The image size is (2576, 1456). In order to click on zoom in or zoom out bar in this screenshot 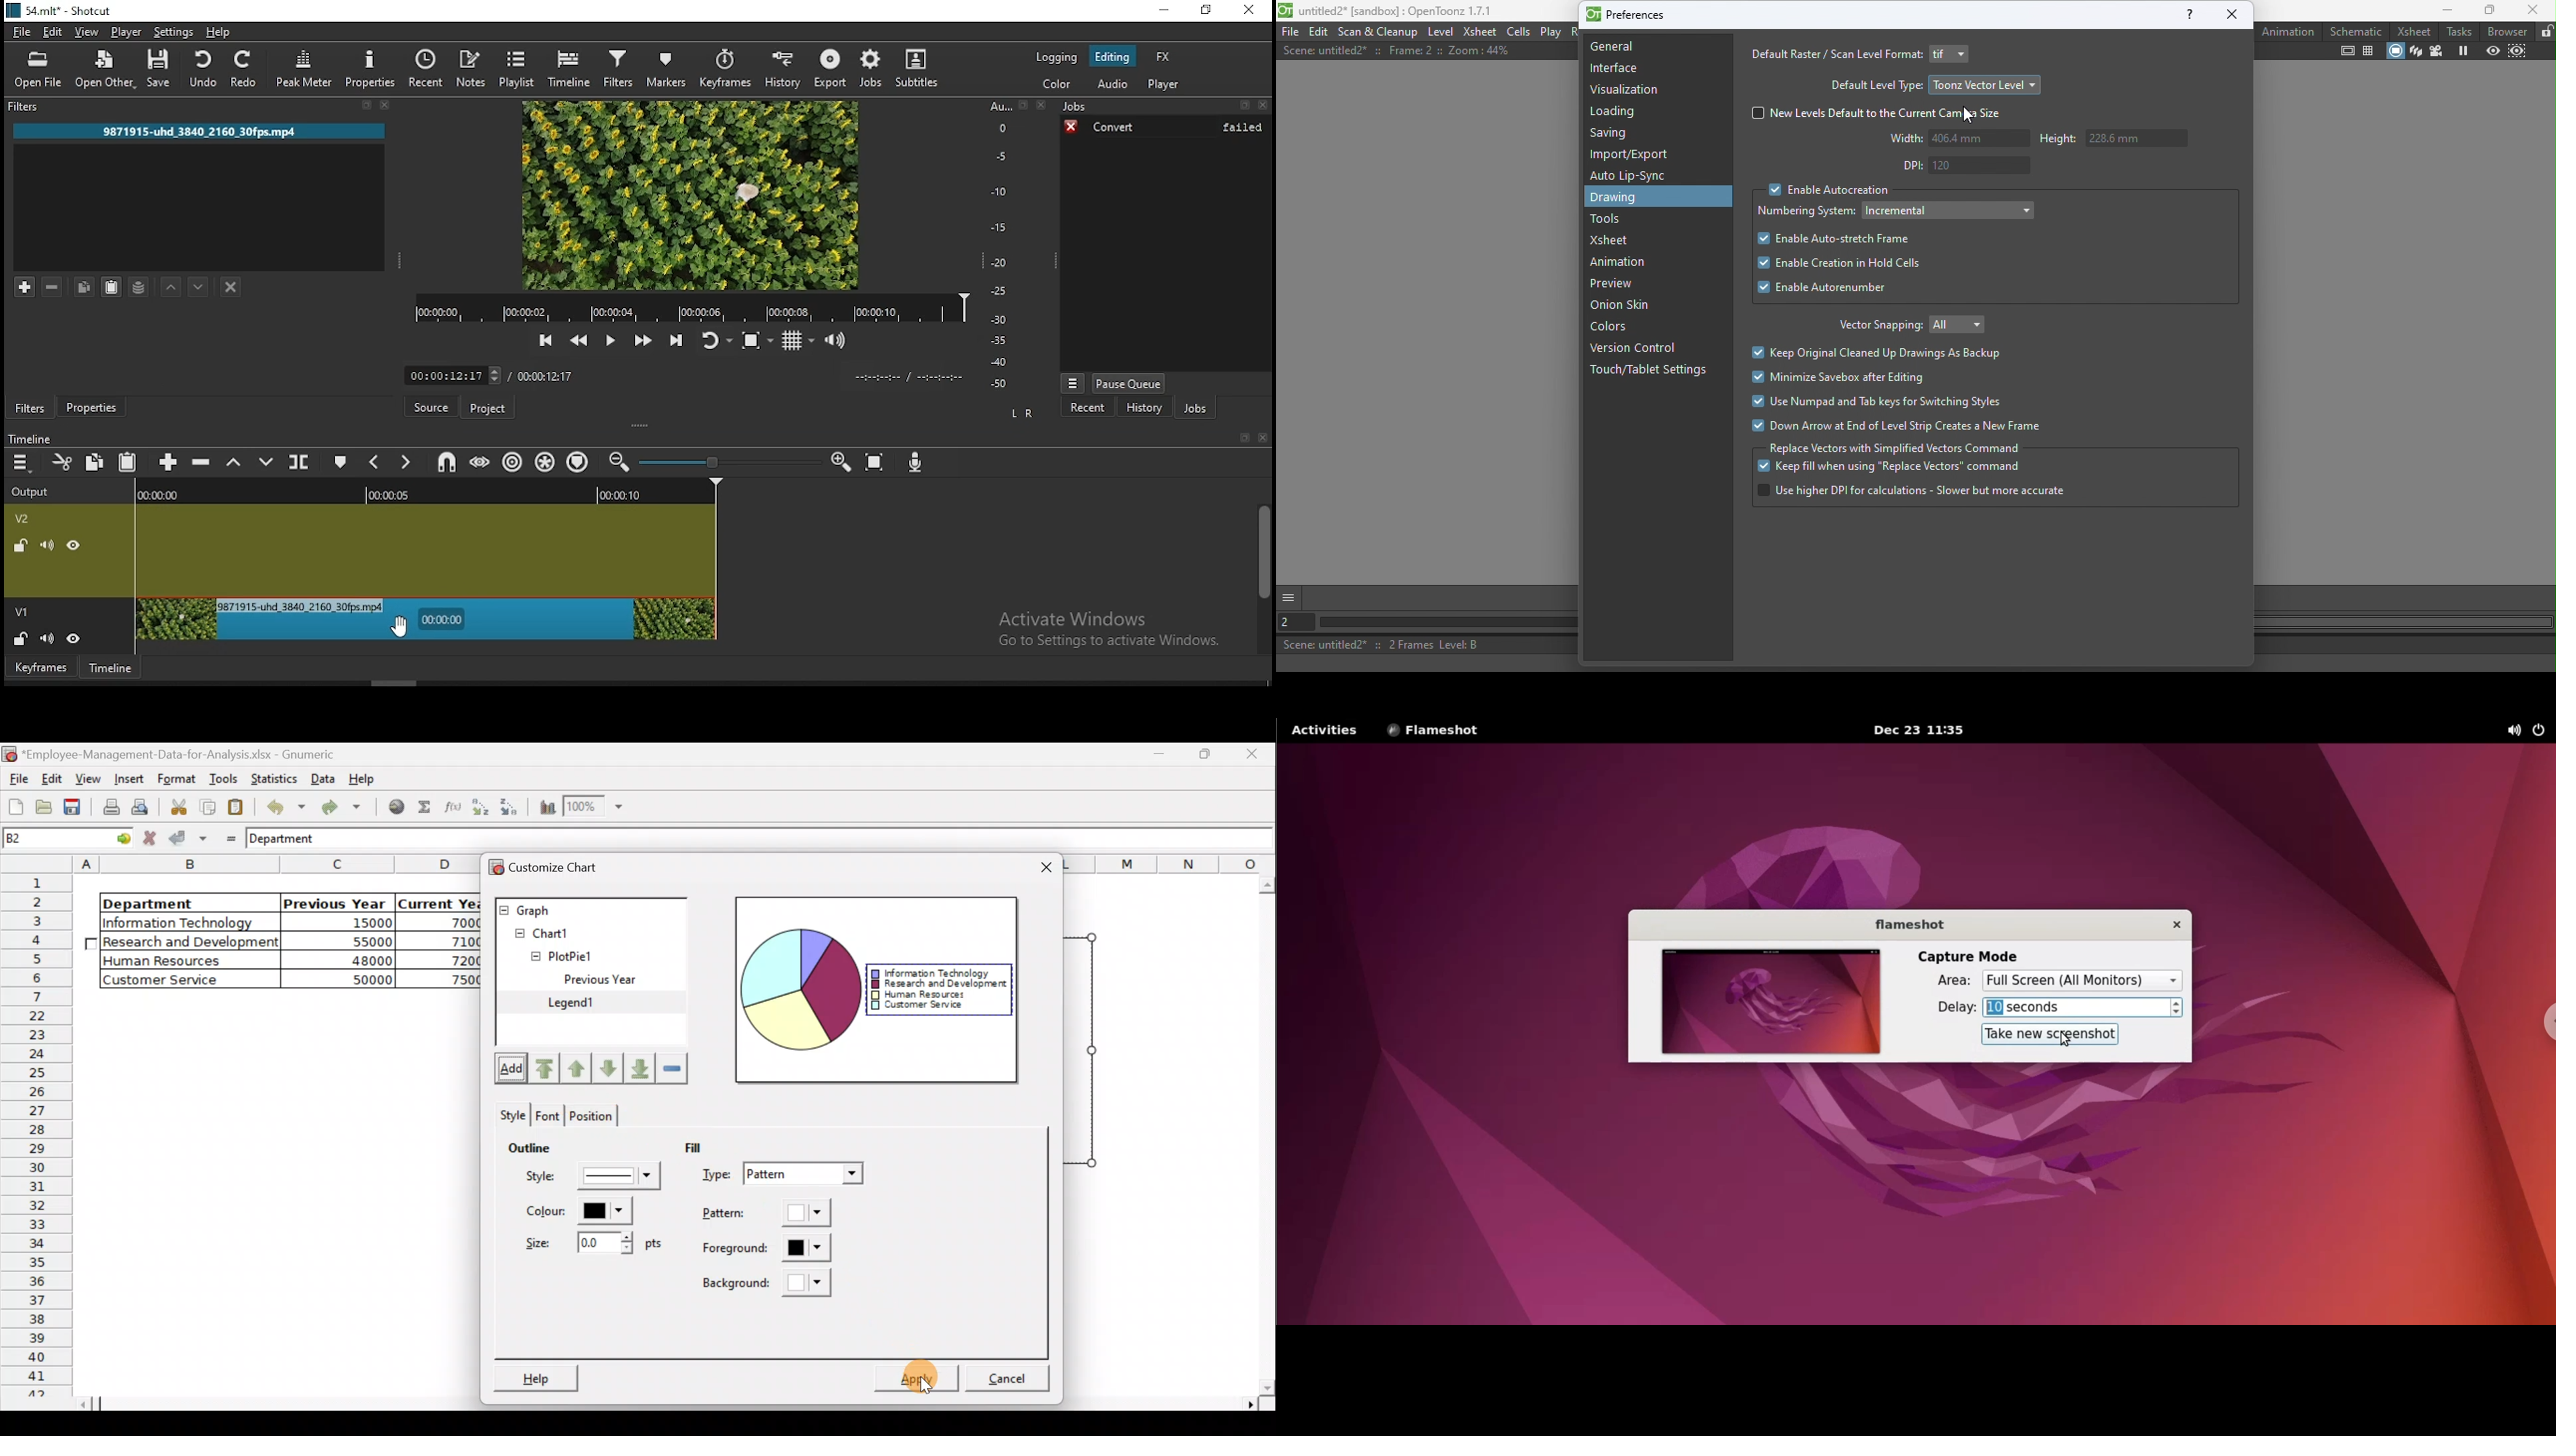, I will do `click(723, 460)`.